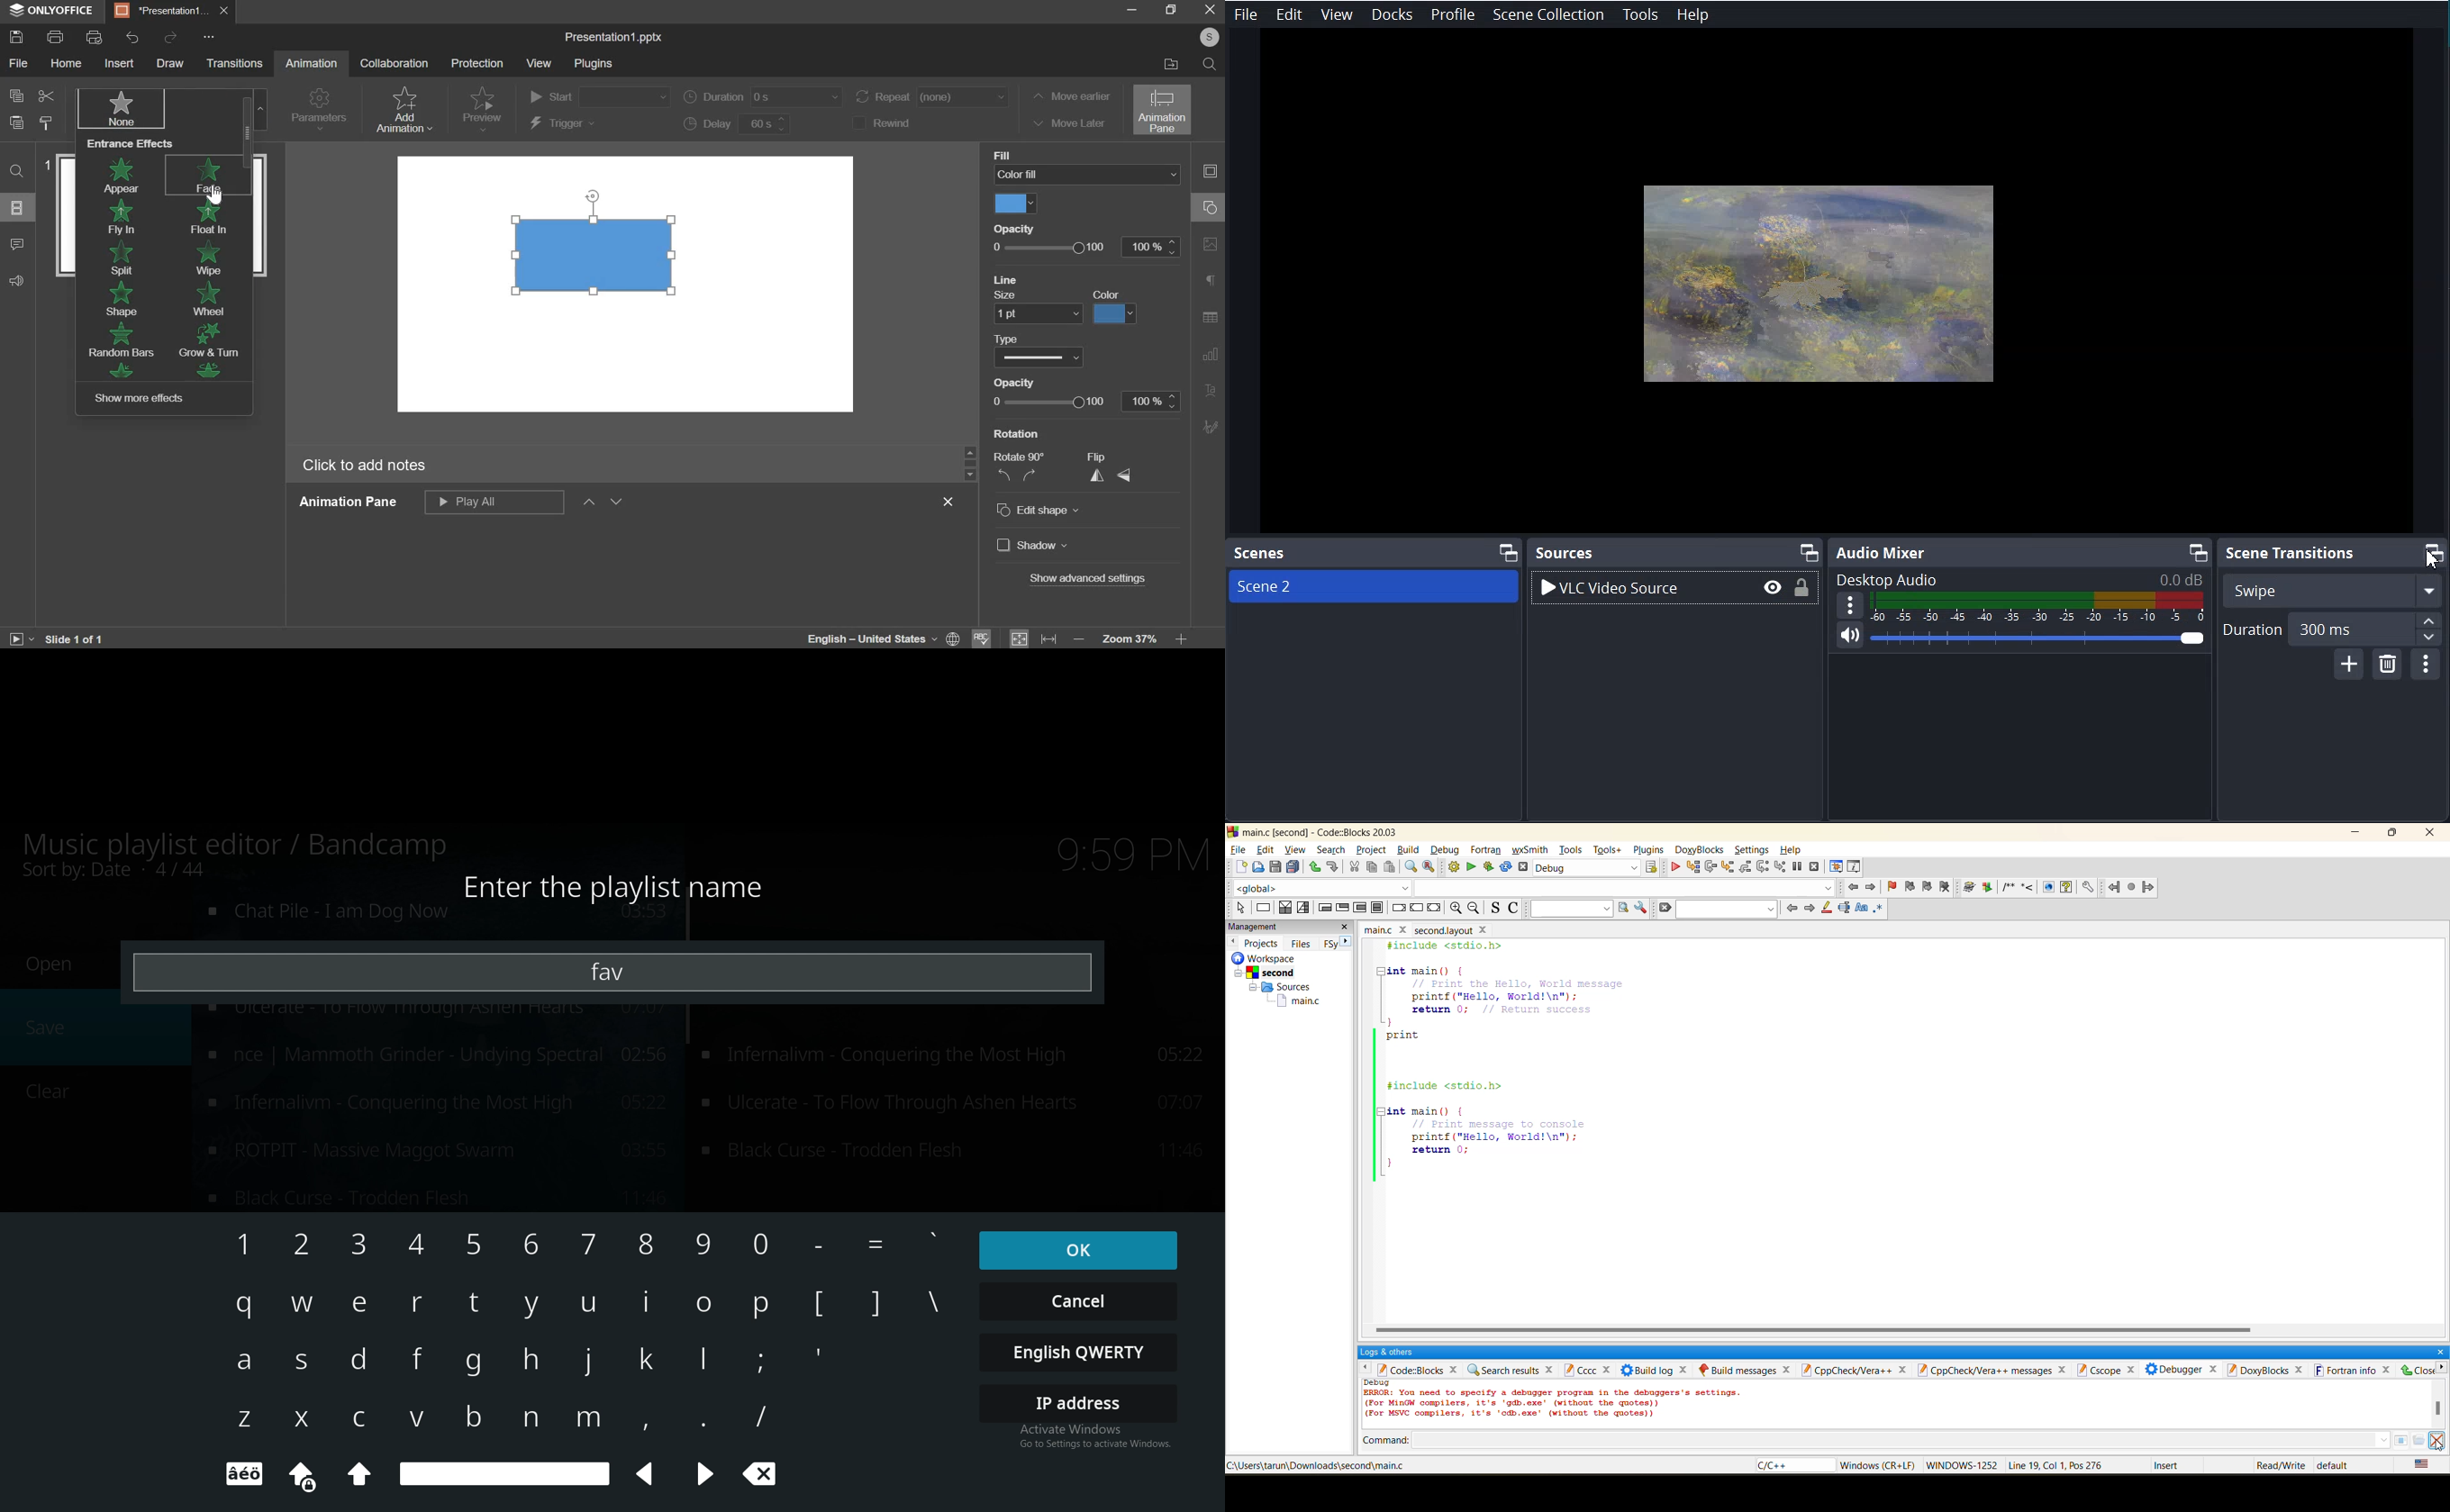 This screenshot has height=1512, width=2464. Describe the element at coordinates (1181, 639) in the screenshot. I see `zoom` at that location.